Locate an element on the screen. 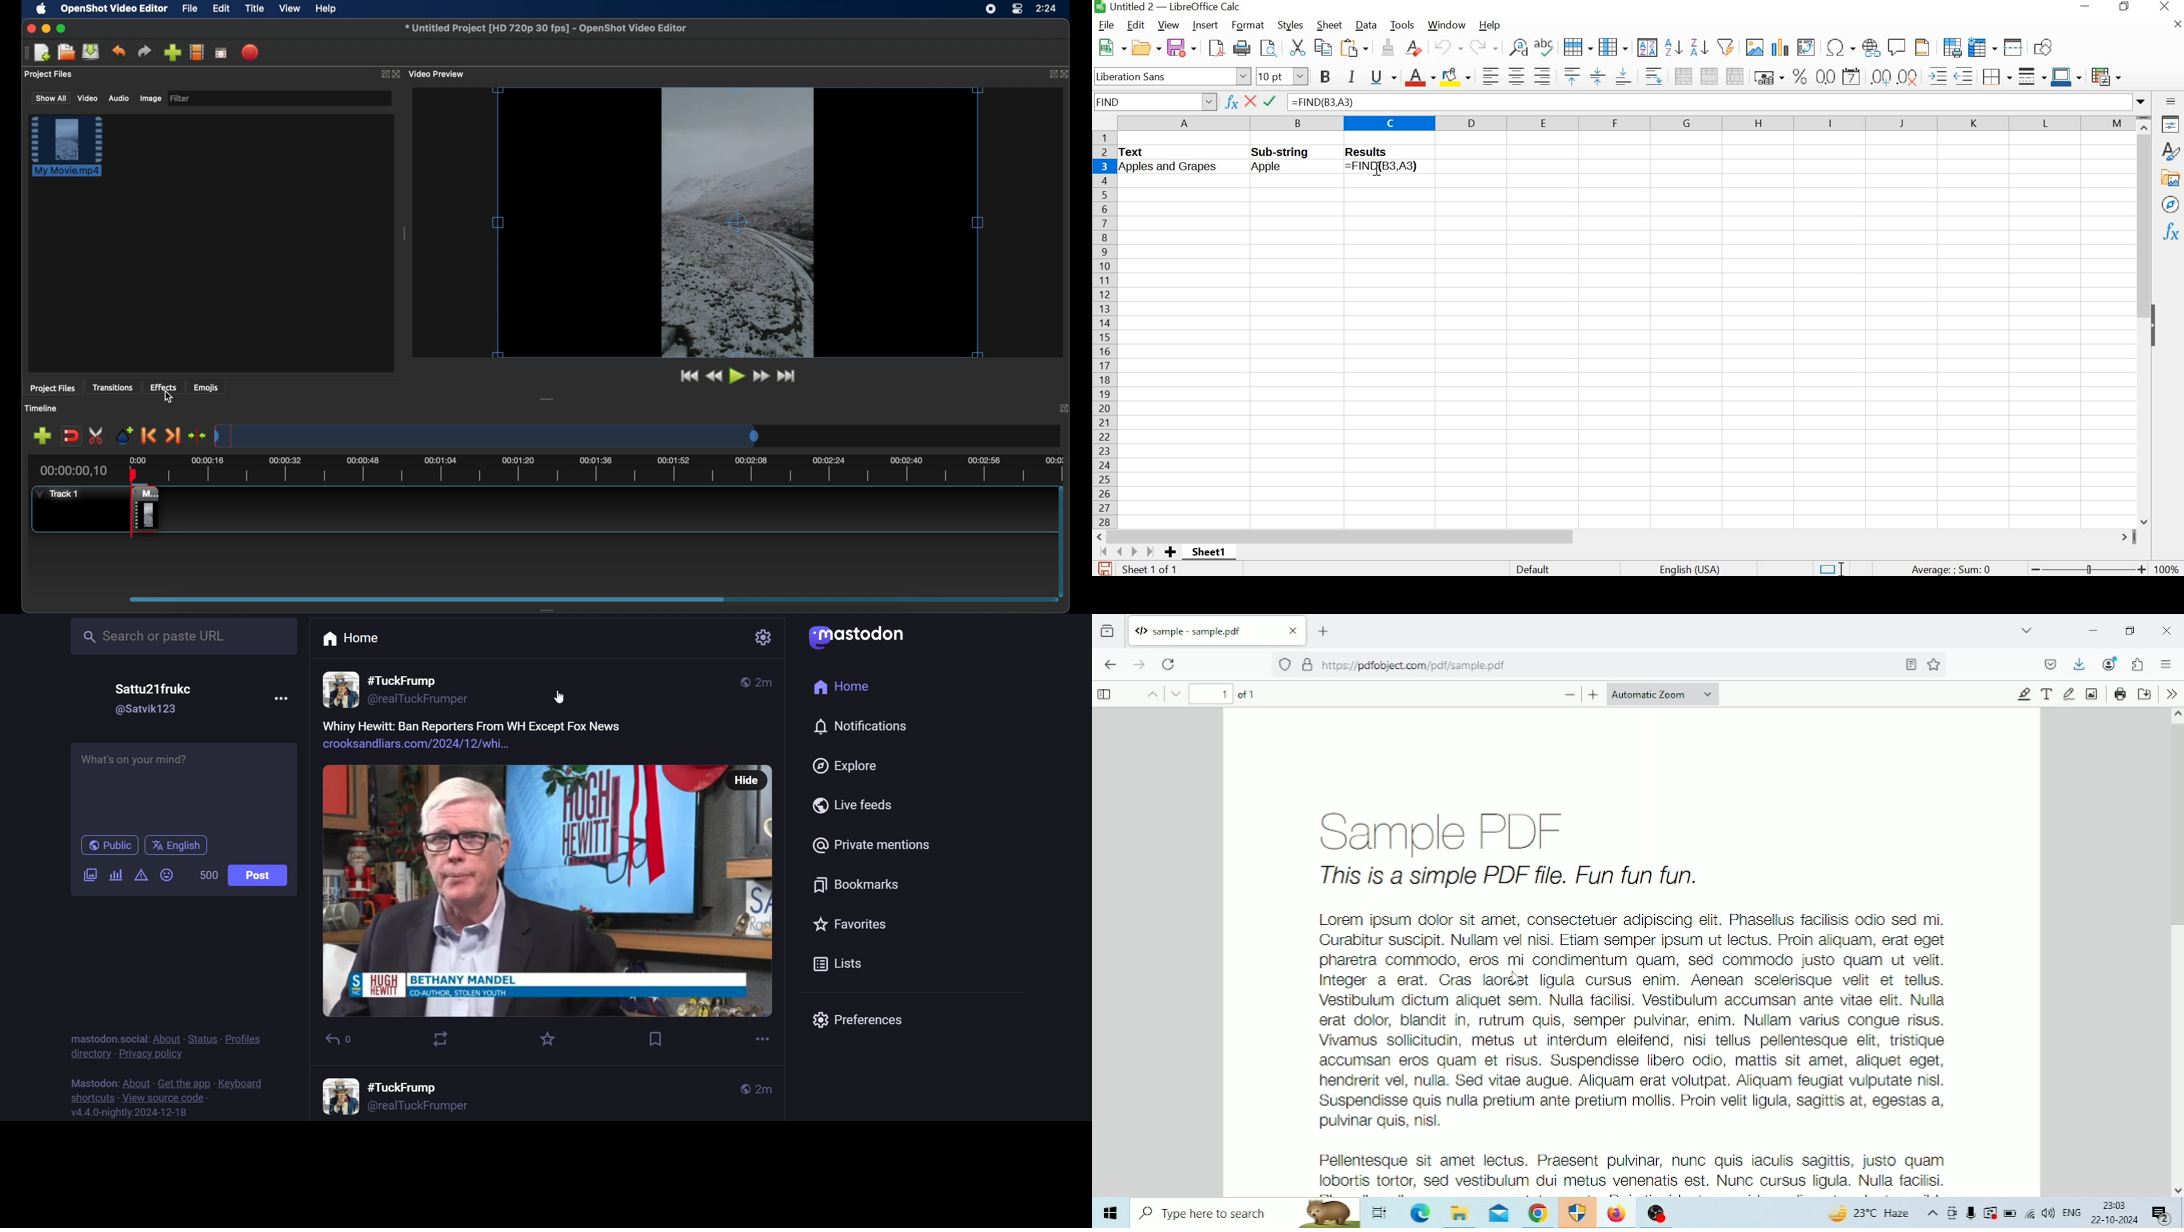 The height and width of the screenshot is (1232, 2184). format is located at coordinates (1249, 25).